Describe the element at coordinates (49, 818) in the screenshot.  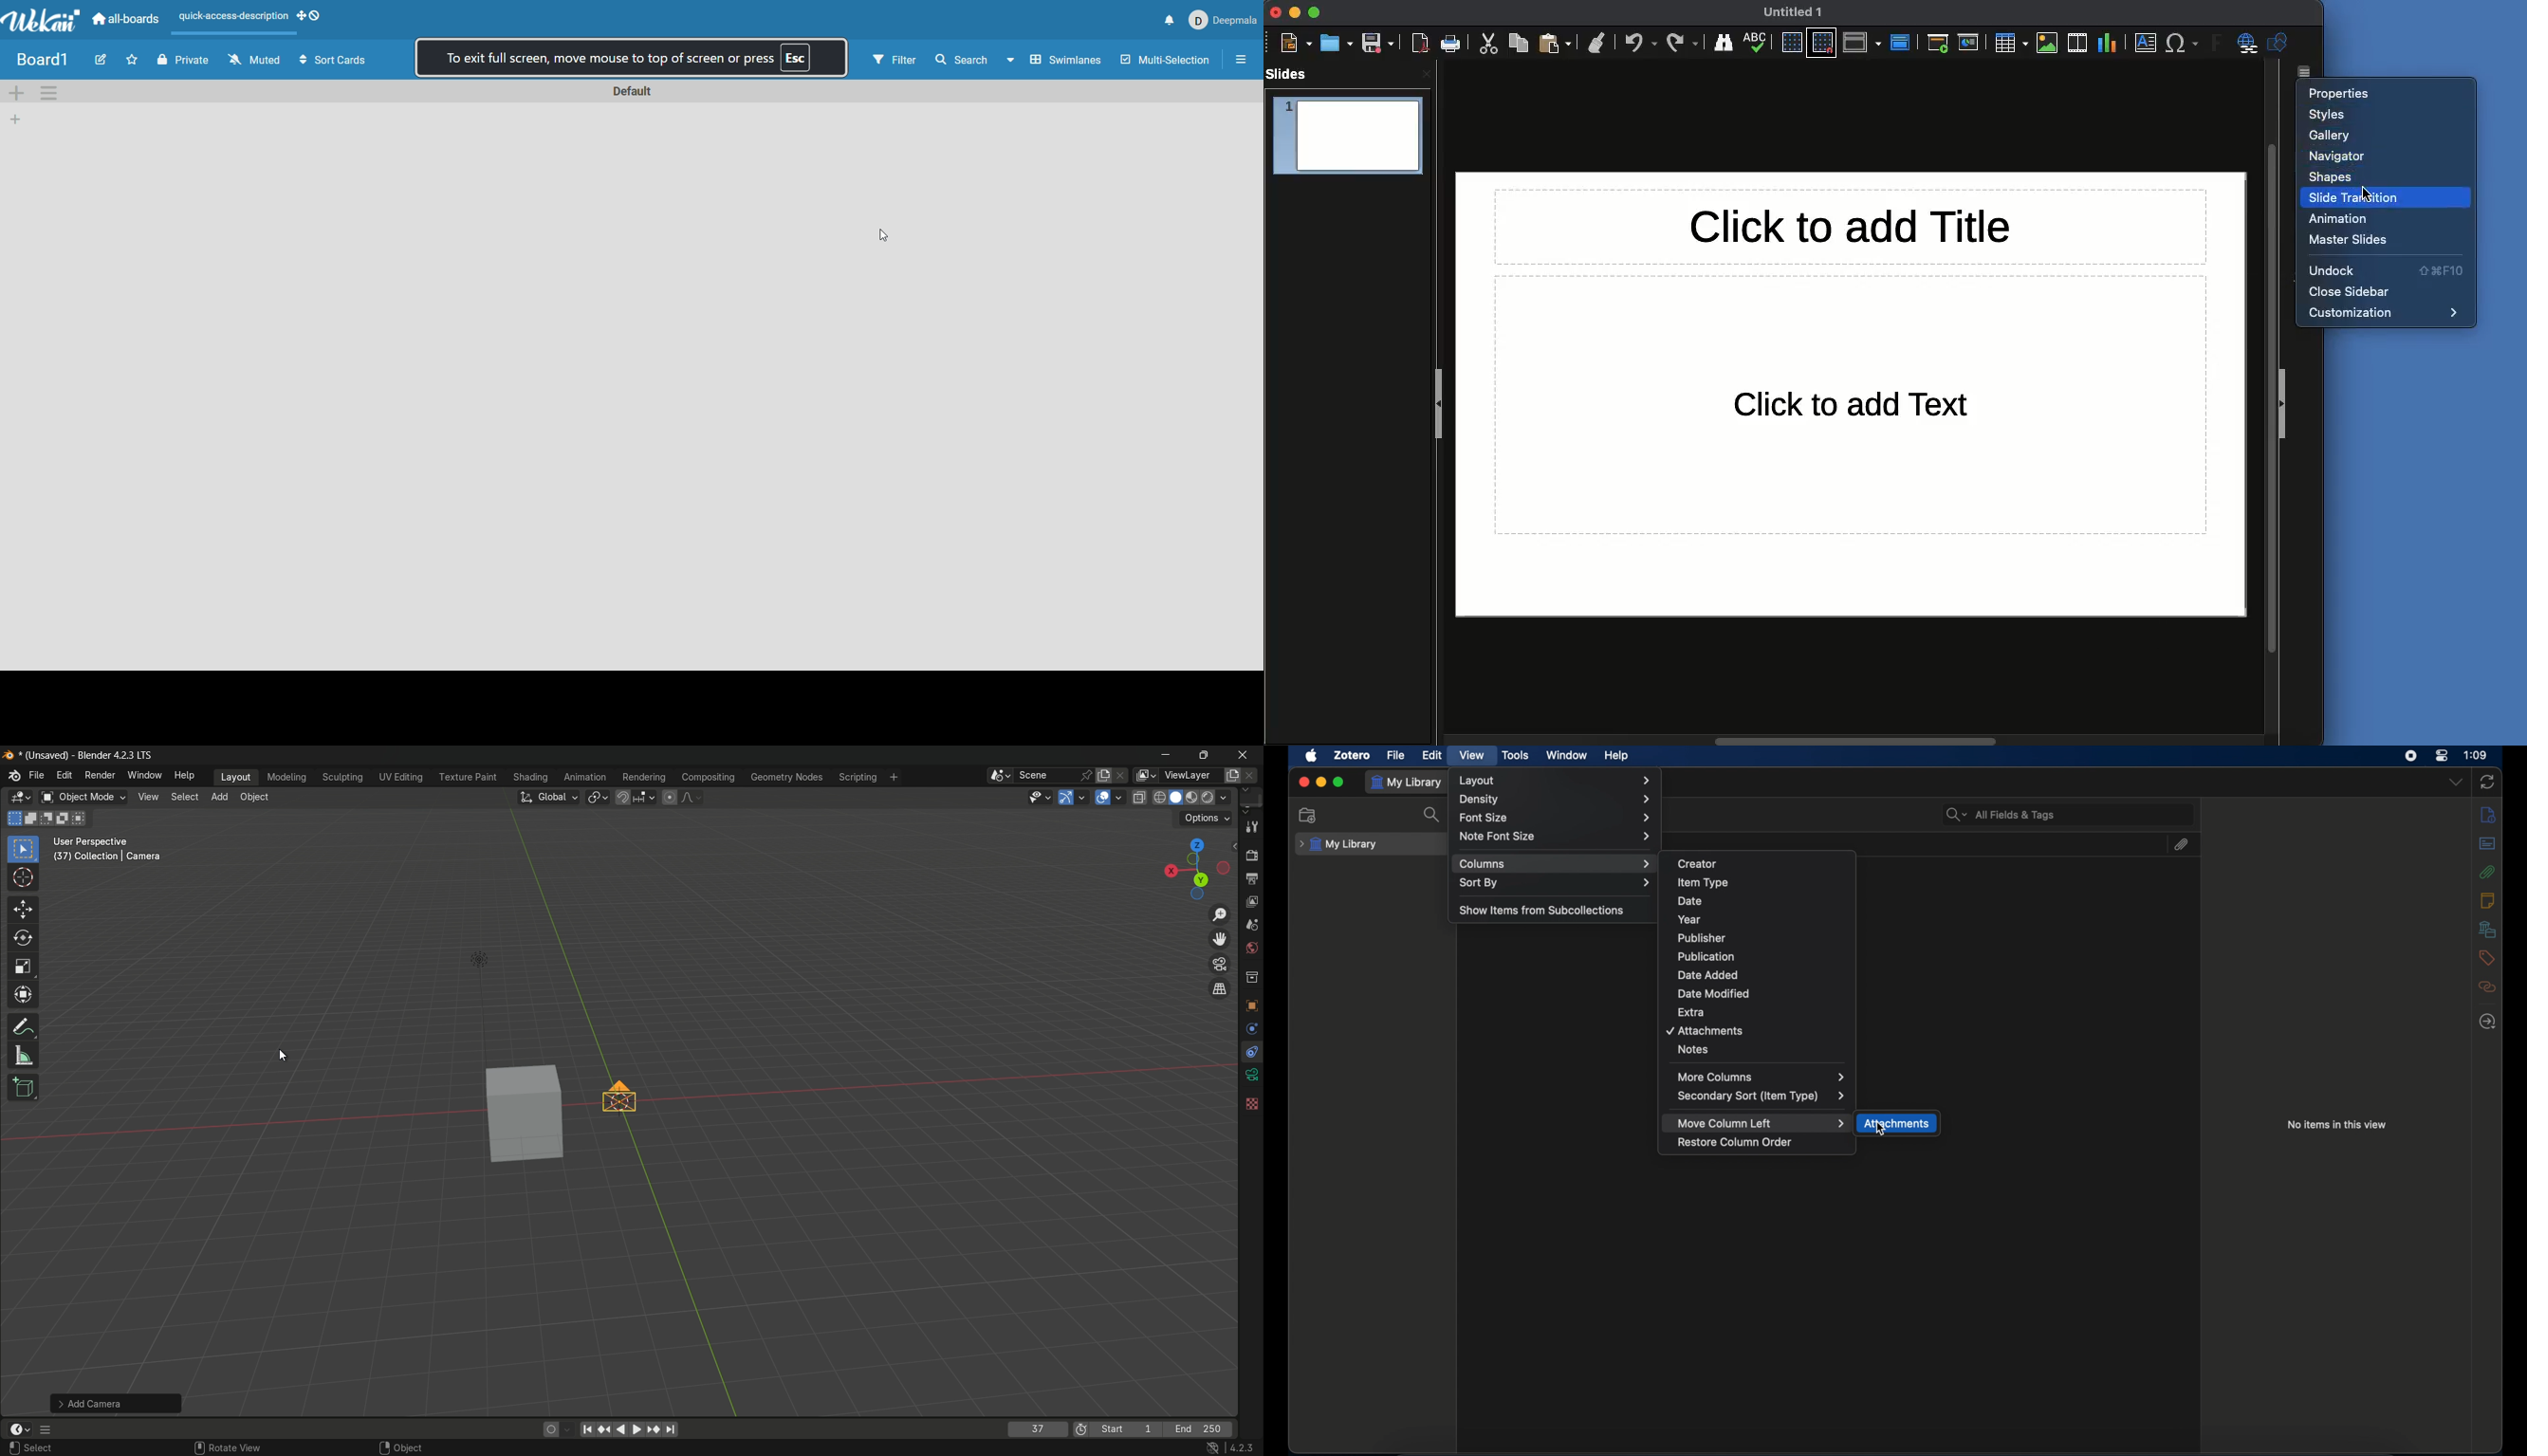
I see `subtract existing selection` at that location.